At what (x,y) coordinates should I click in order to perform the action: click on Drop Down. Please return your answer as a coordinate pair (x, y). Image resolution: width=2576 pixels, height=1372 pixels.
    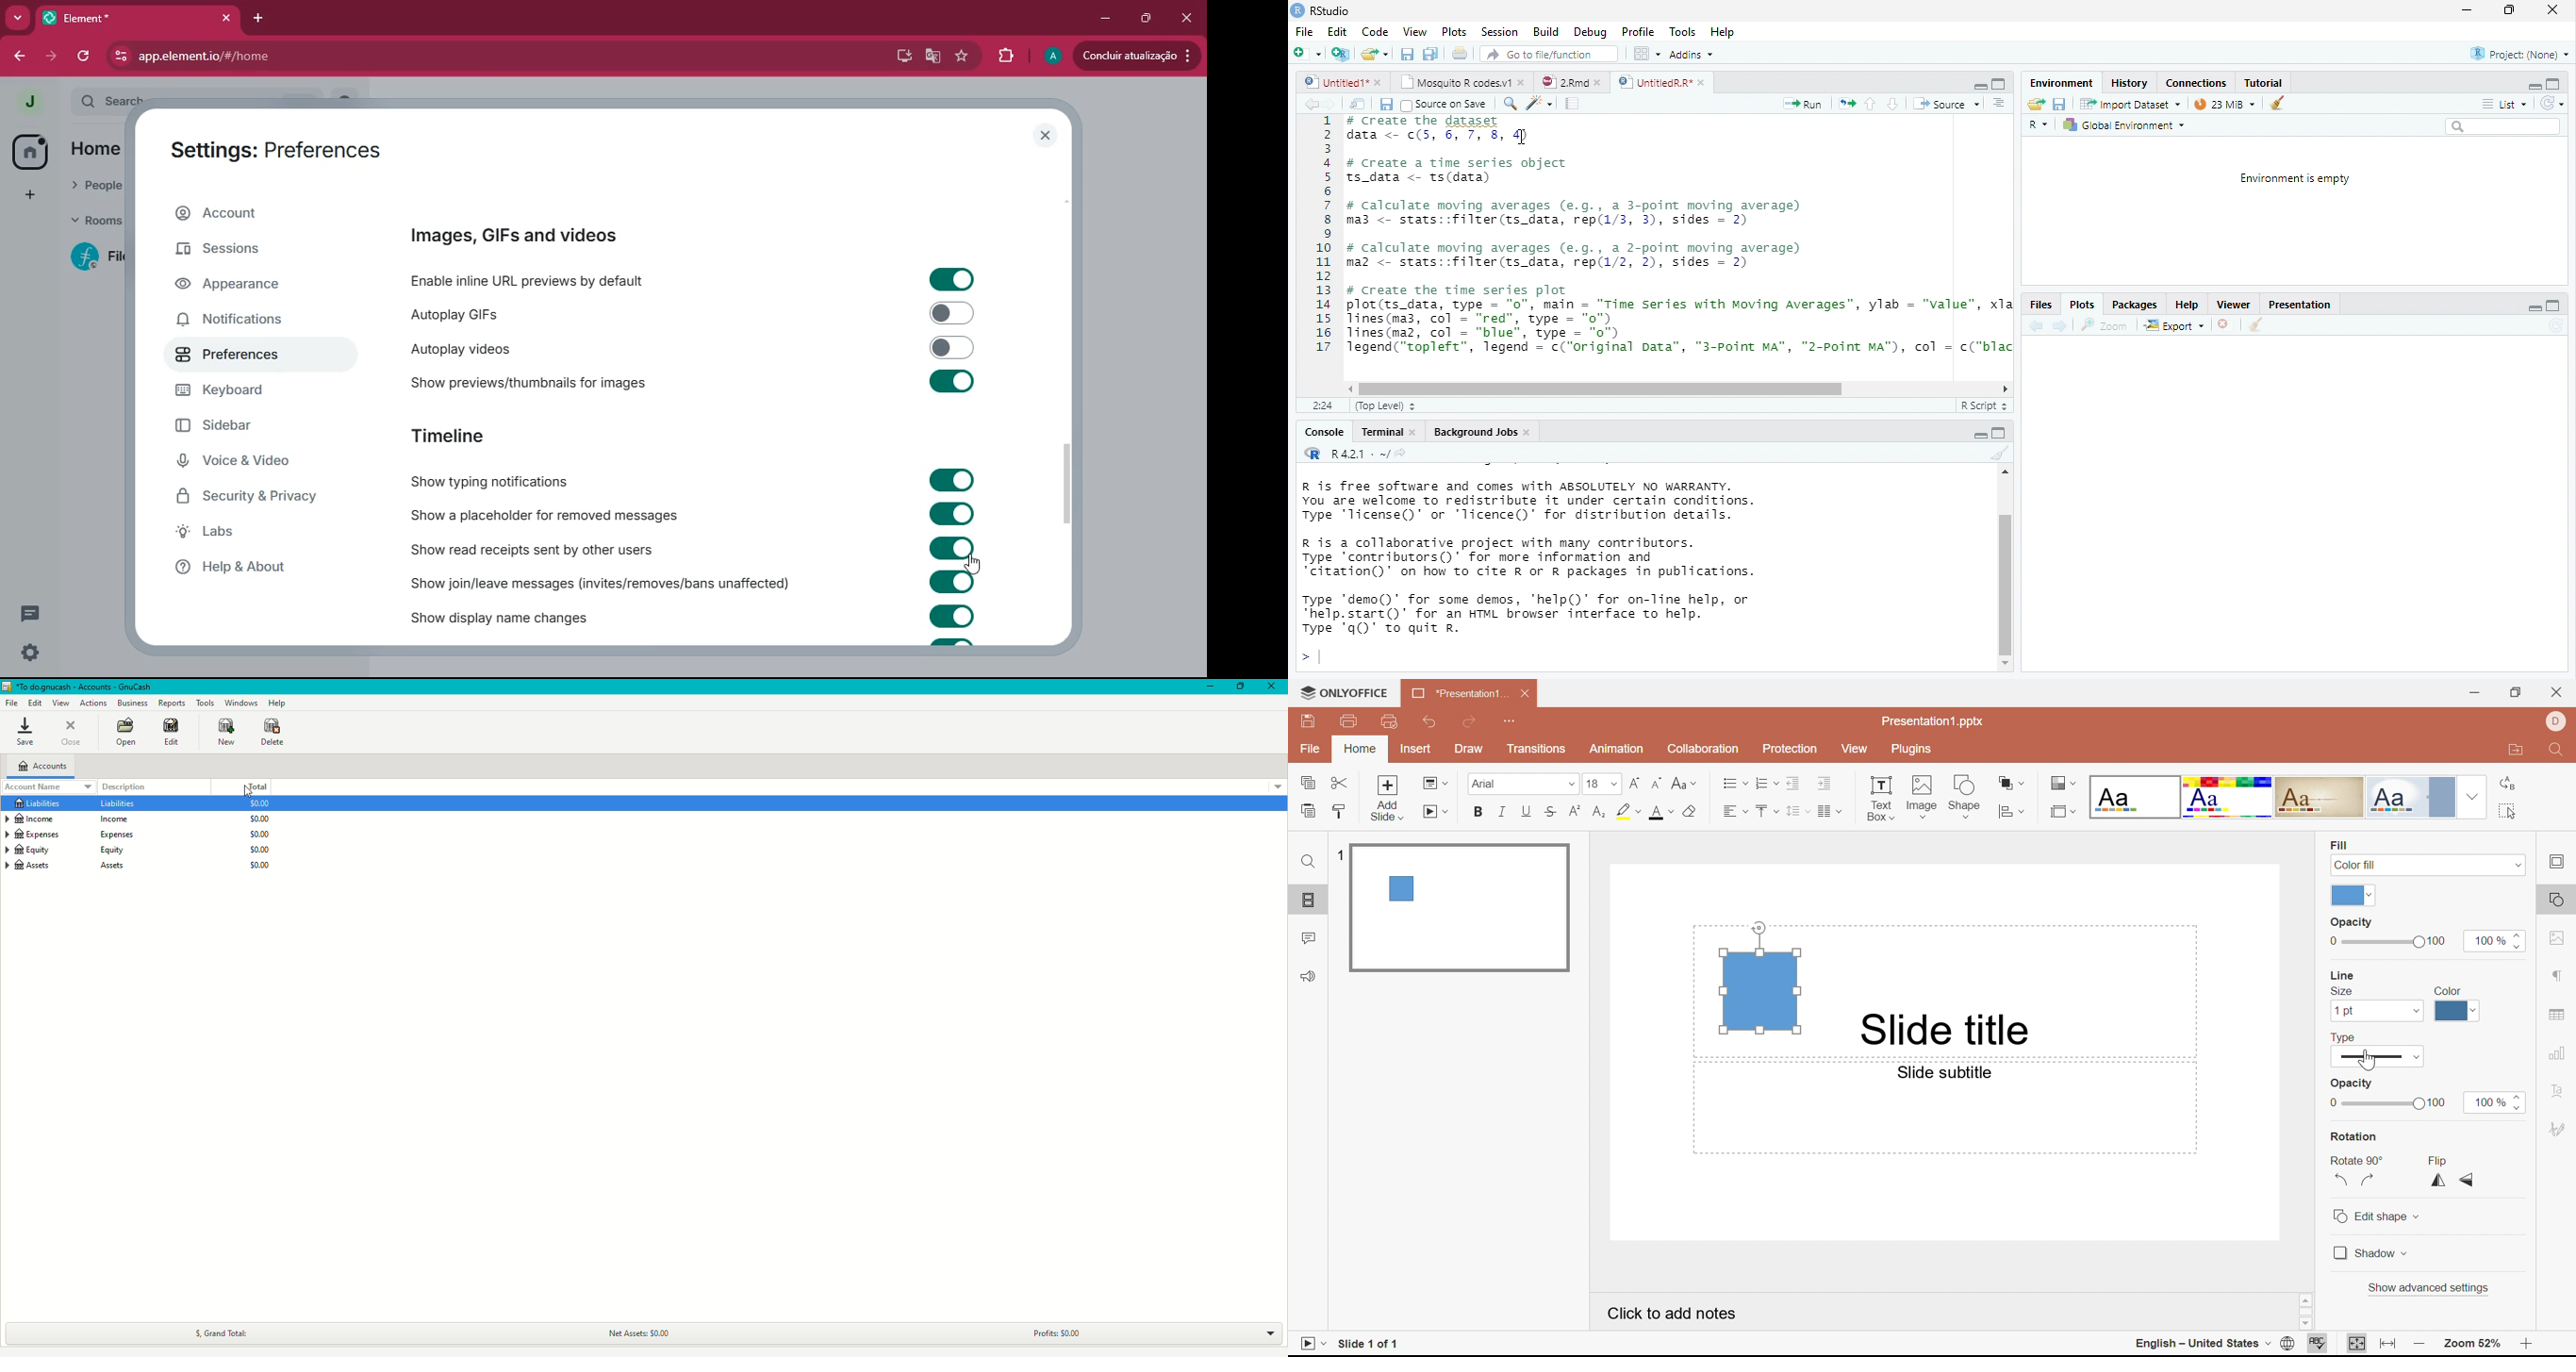
    Looking at the image, I should click on (2406, 1254).